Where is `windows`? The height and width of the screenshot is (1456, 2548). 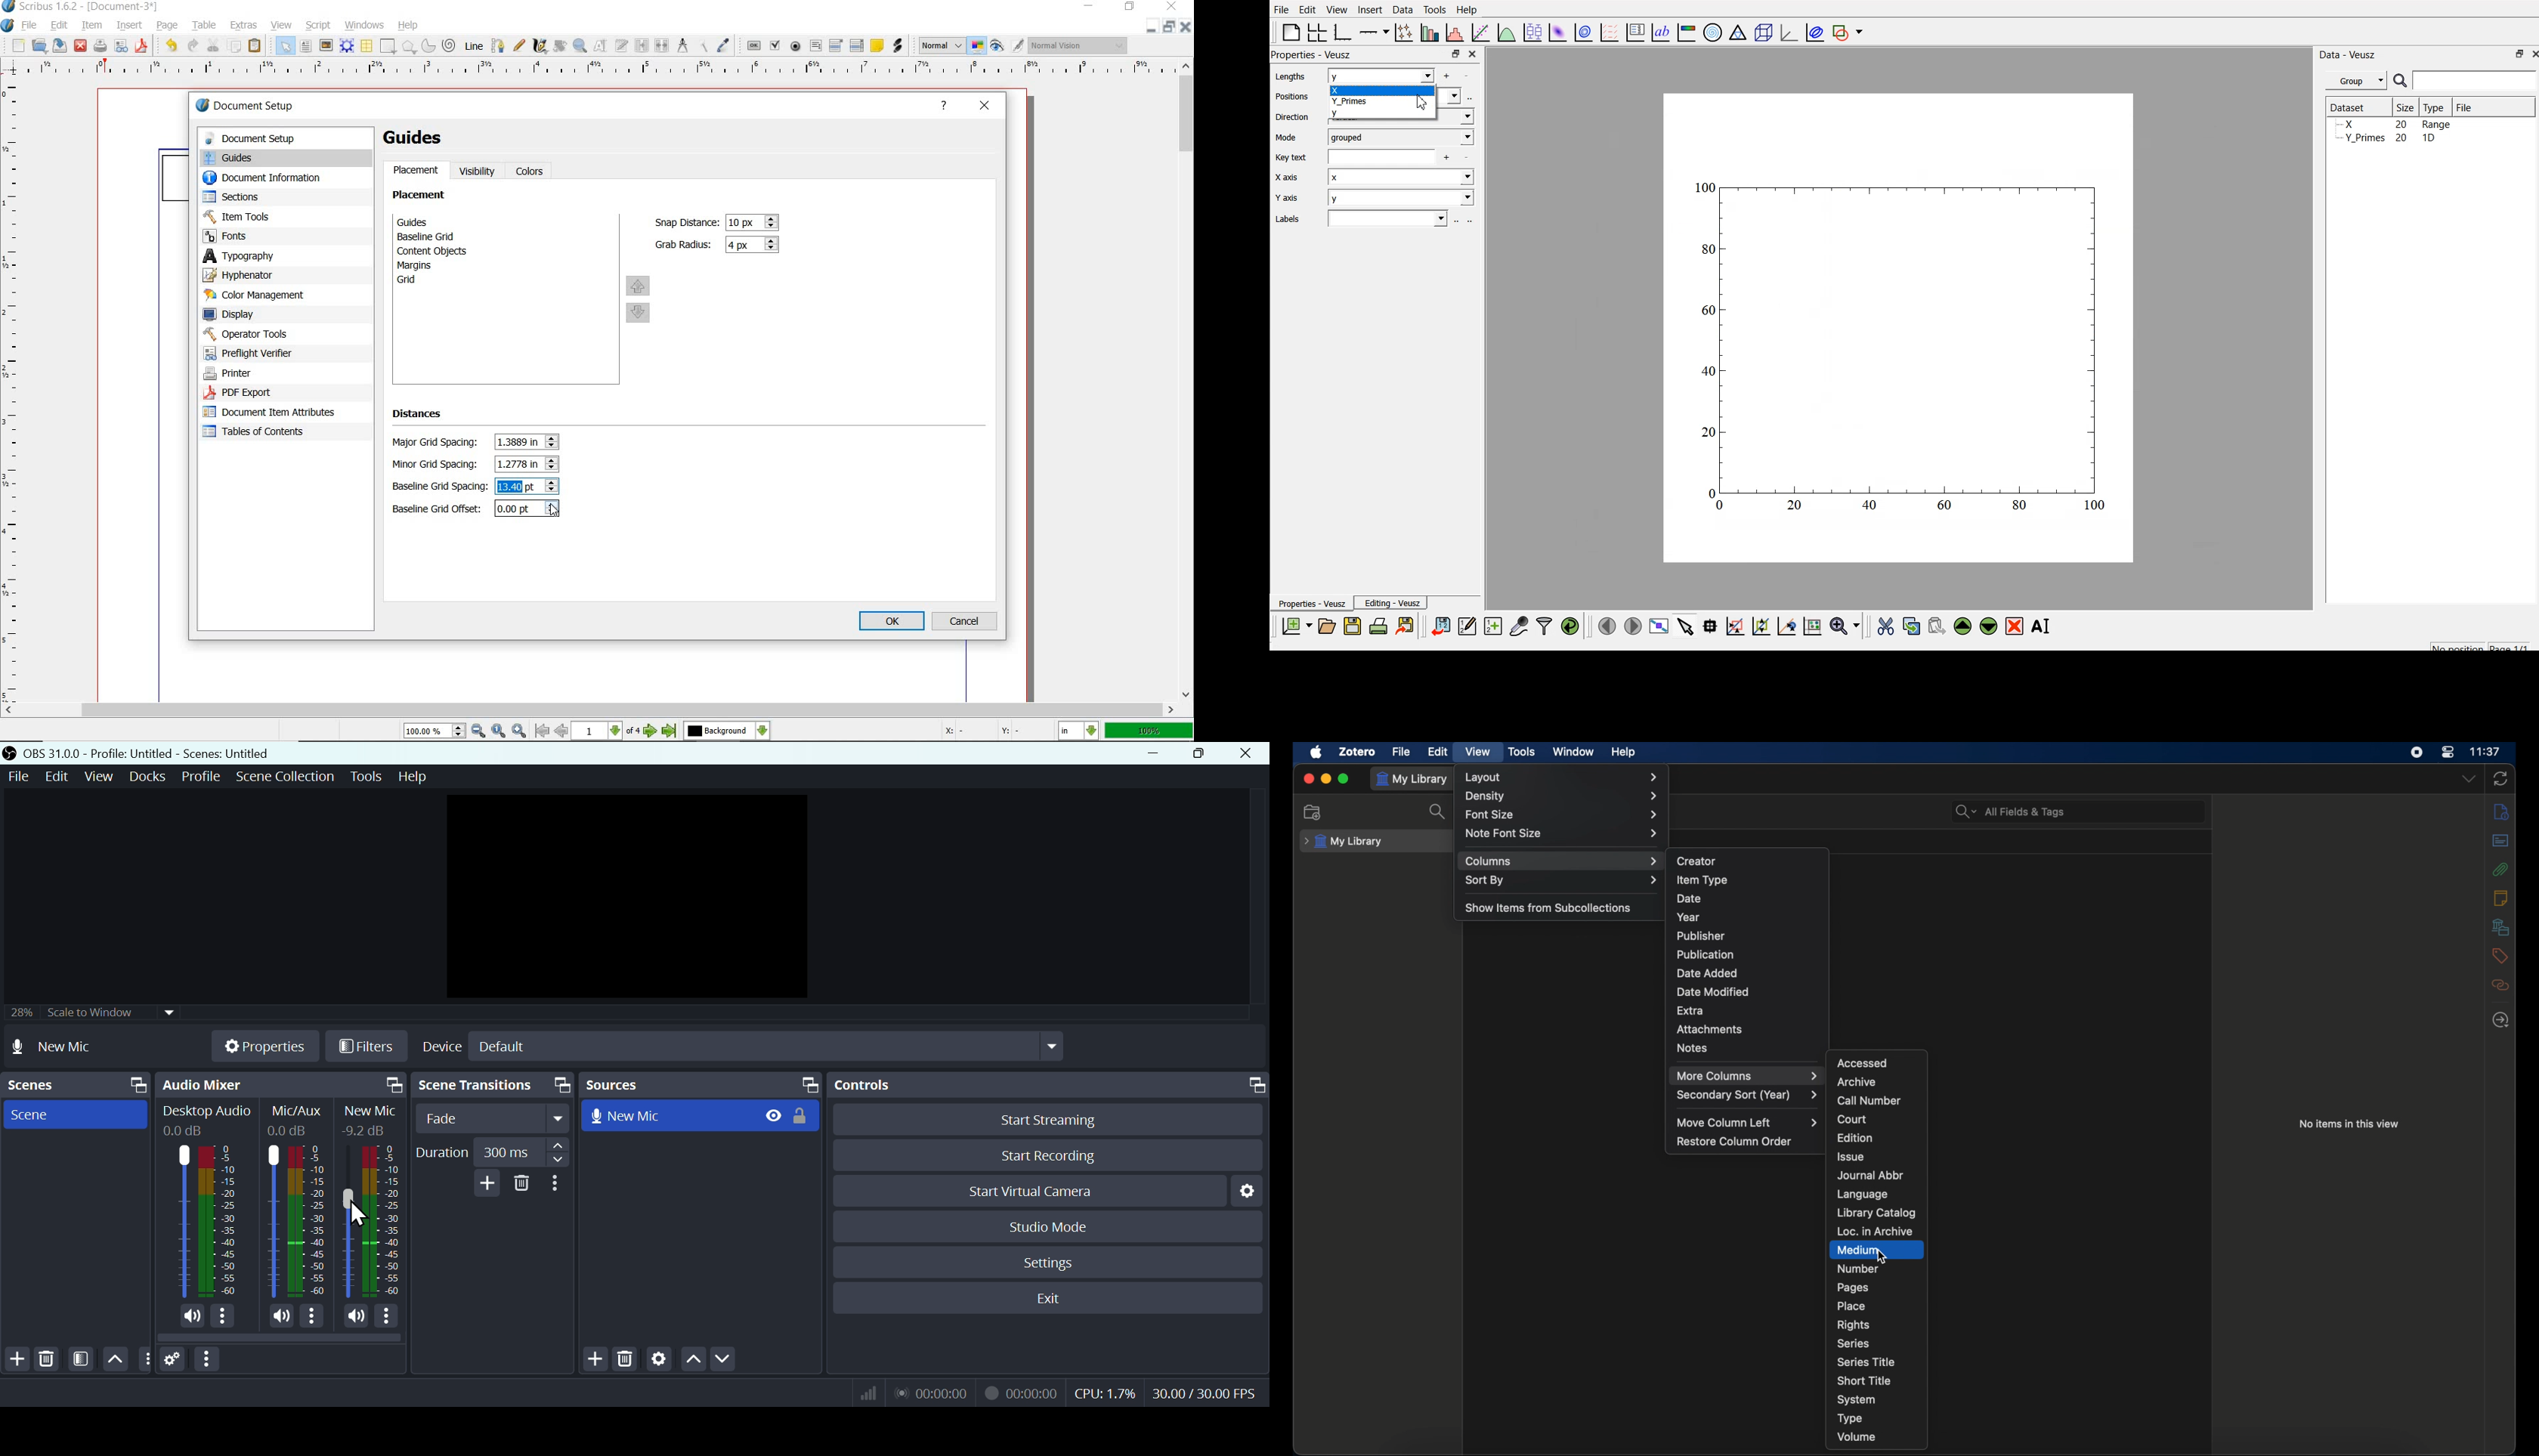 windows is located at coordinates (365, 24).